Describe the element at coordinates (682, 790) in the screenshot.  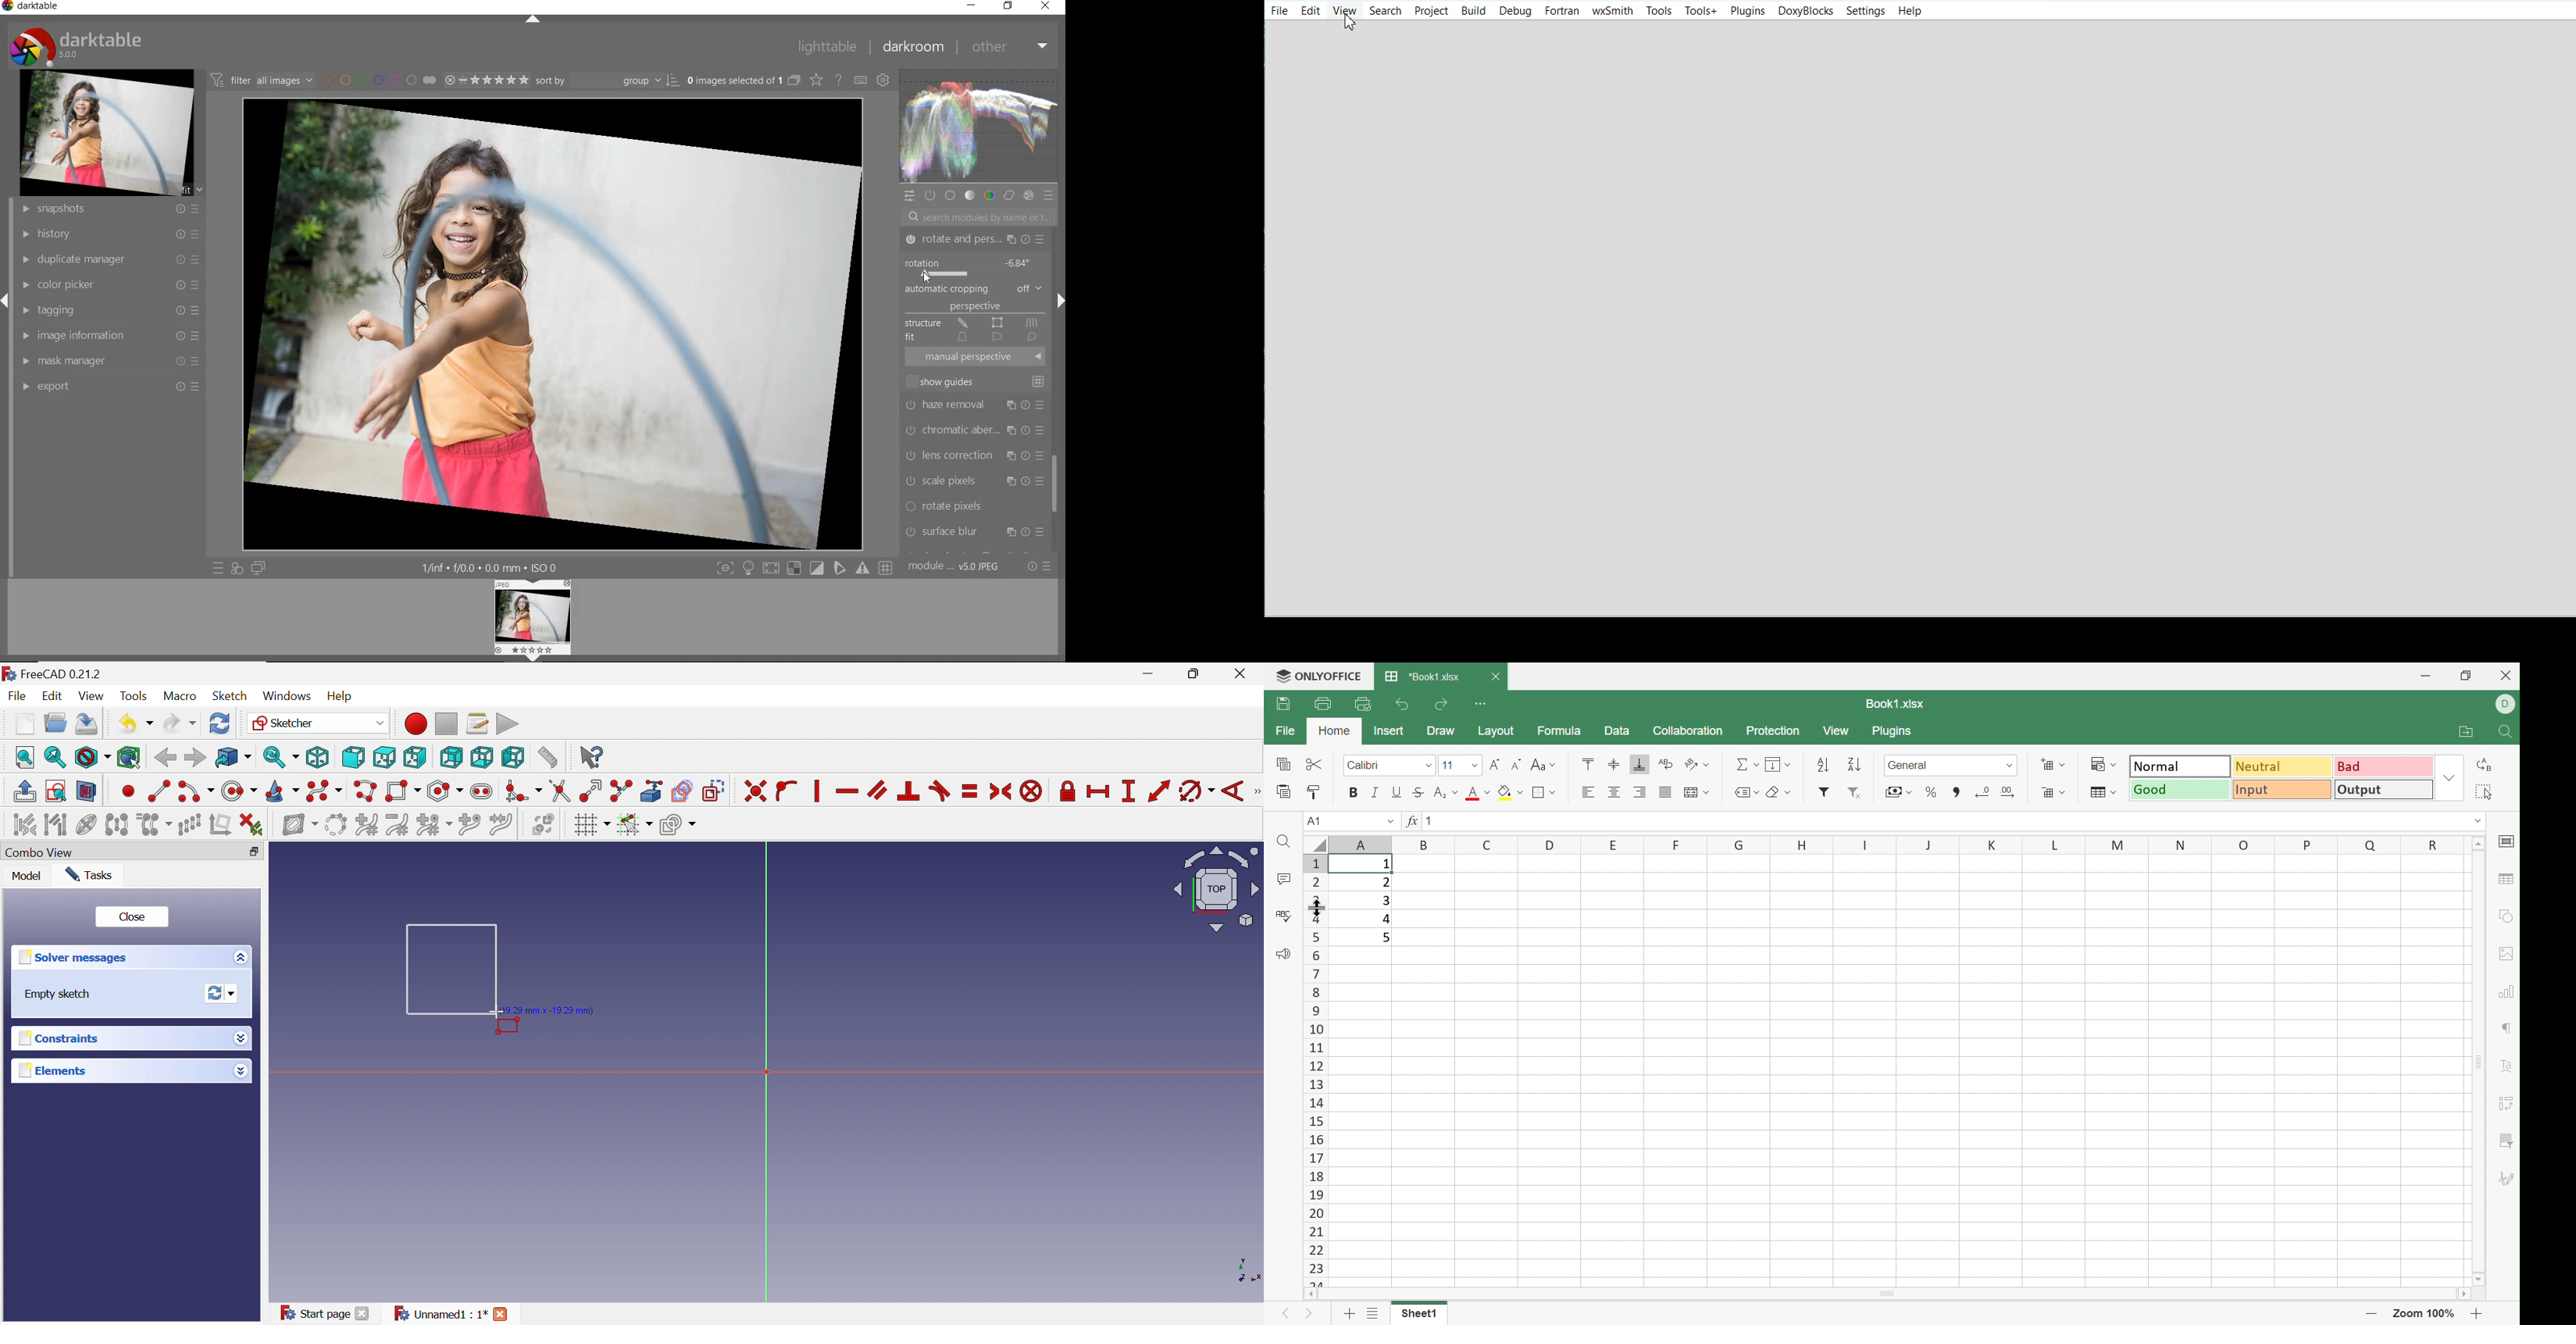
I see `Create carbon copy` at that location.